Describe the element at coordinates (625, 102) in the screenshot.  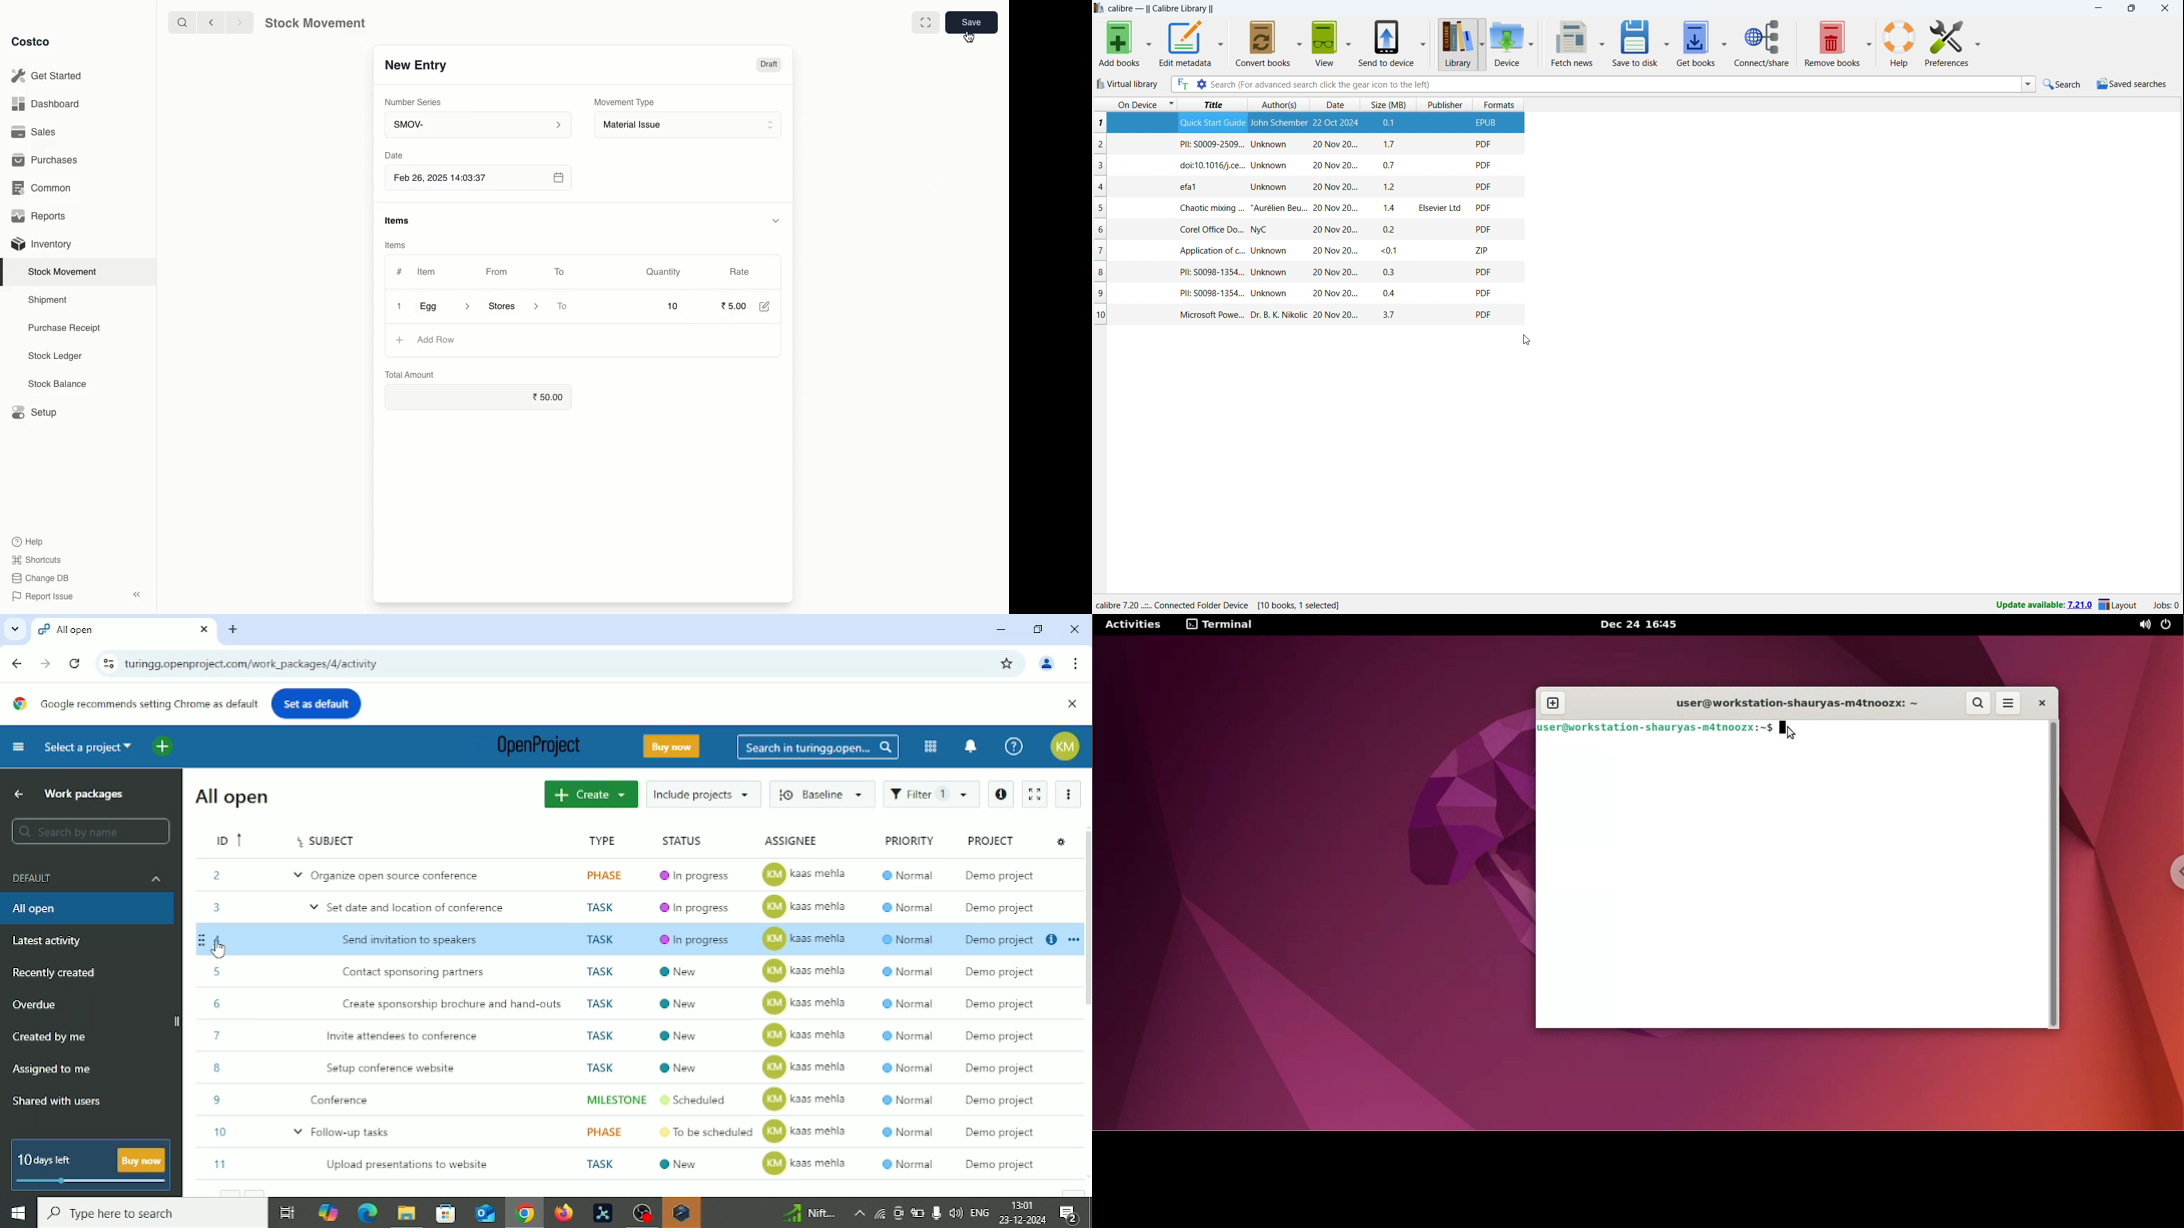
I see `Movement Type` at that location.